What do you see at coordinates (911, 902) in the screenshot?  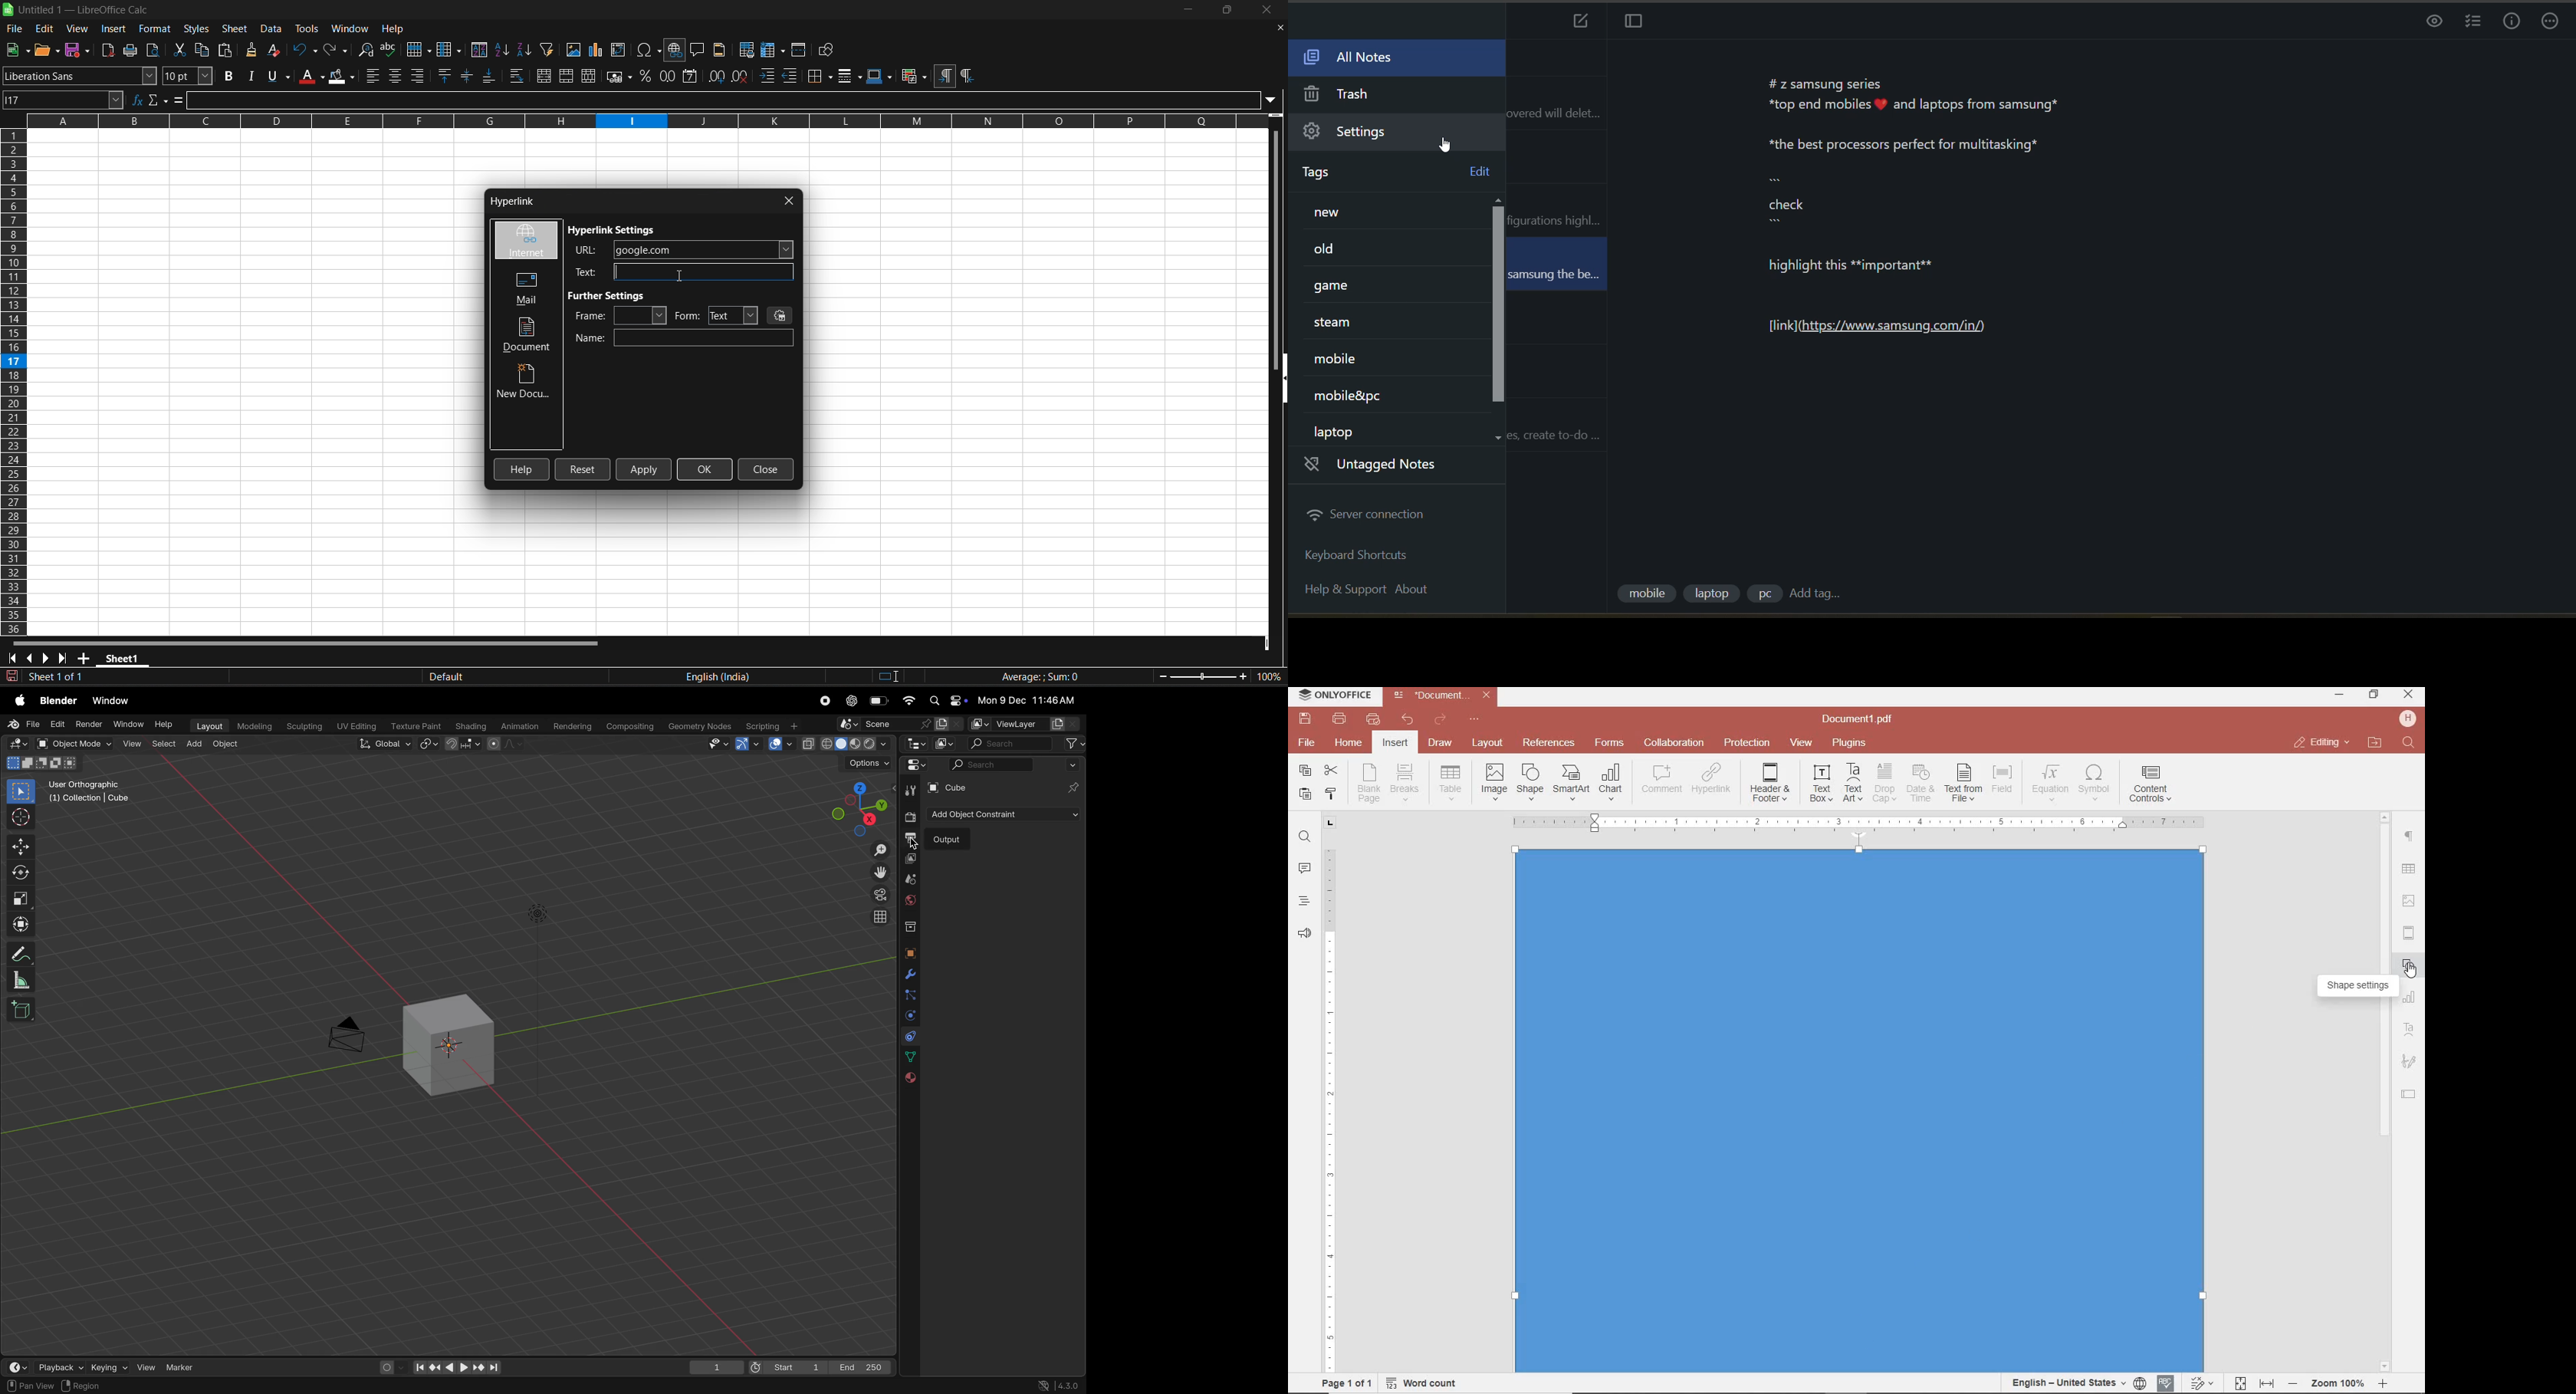 I see `world` at bounding box center [911, 902].